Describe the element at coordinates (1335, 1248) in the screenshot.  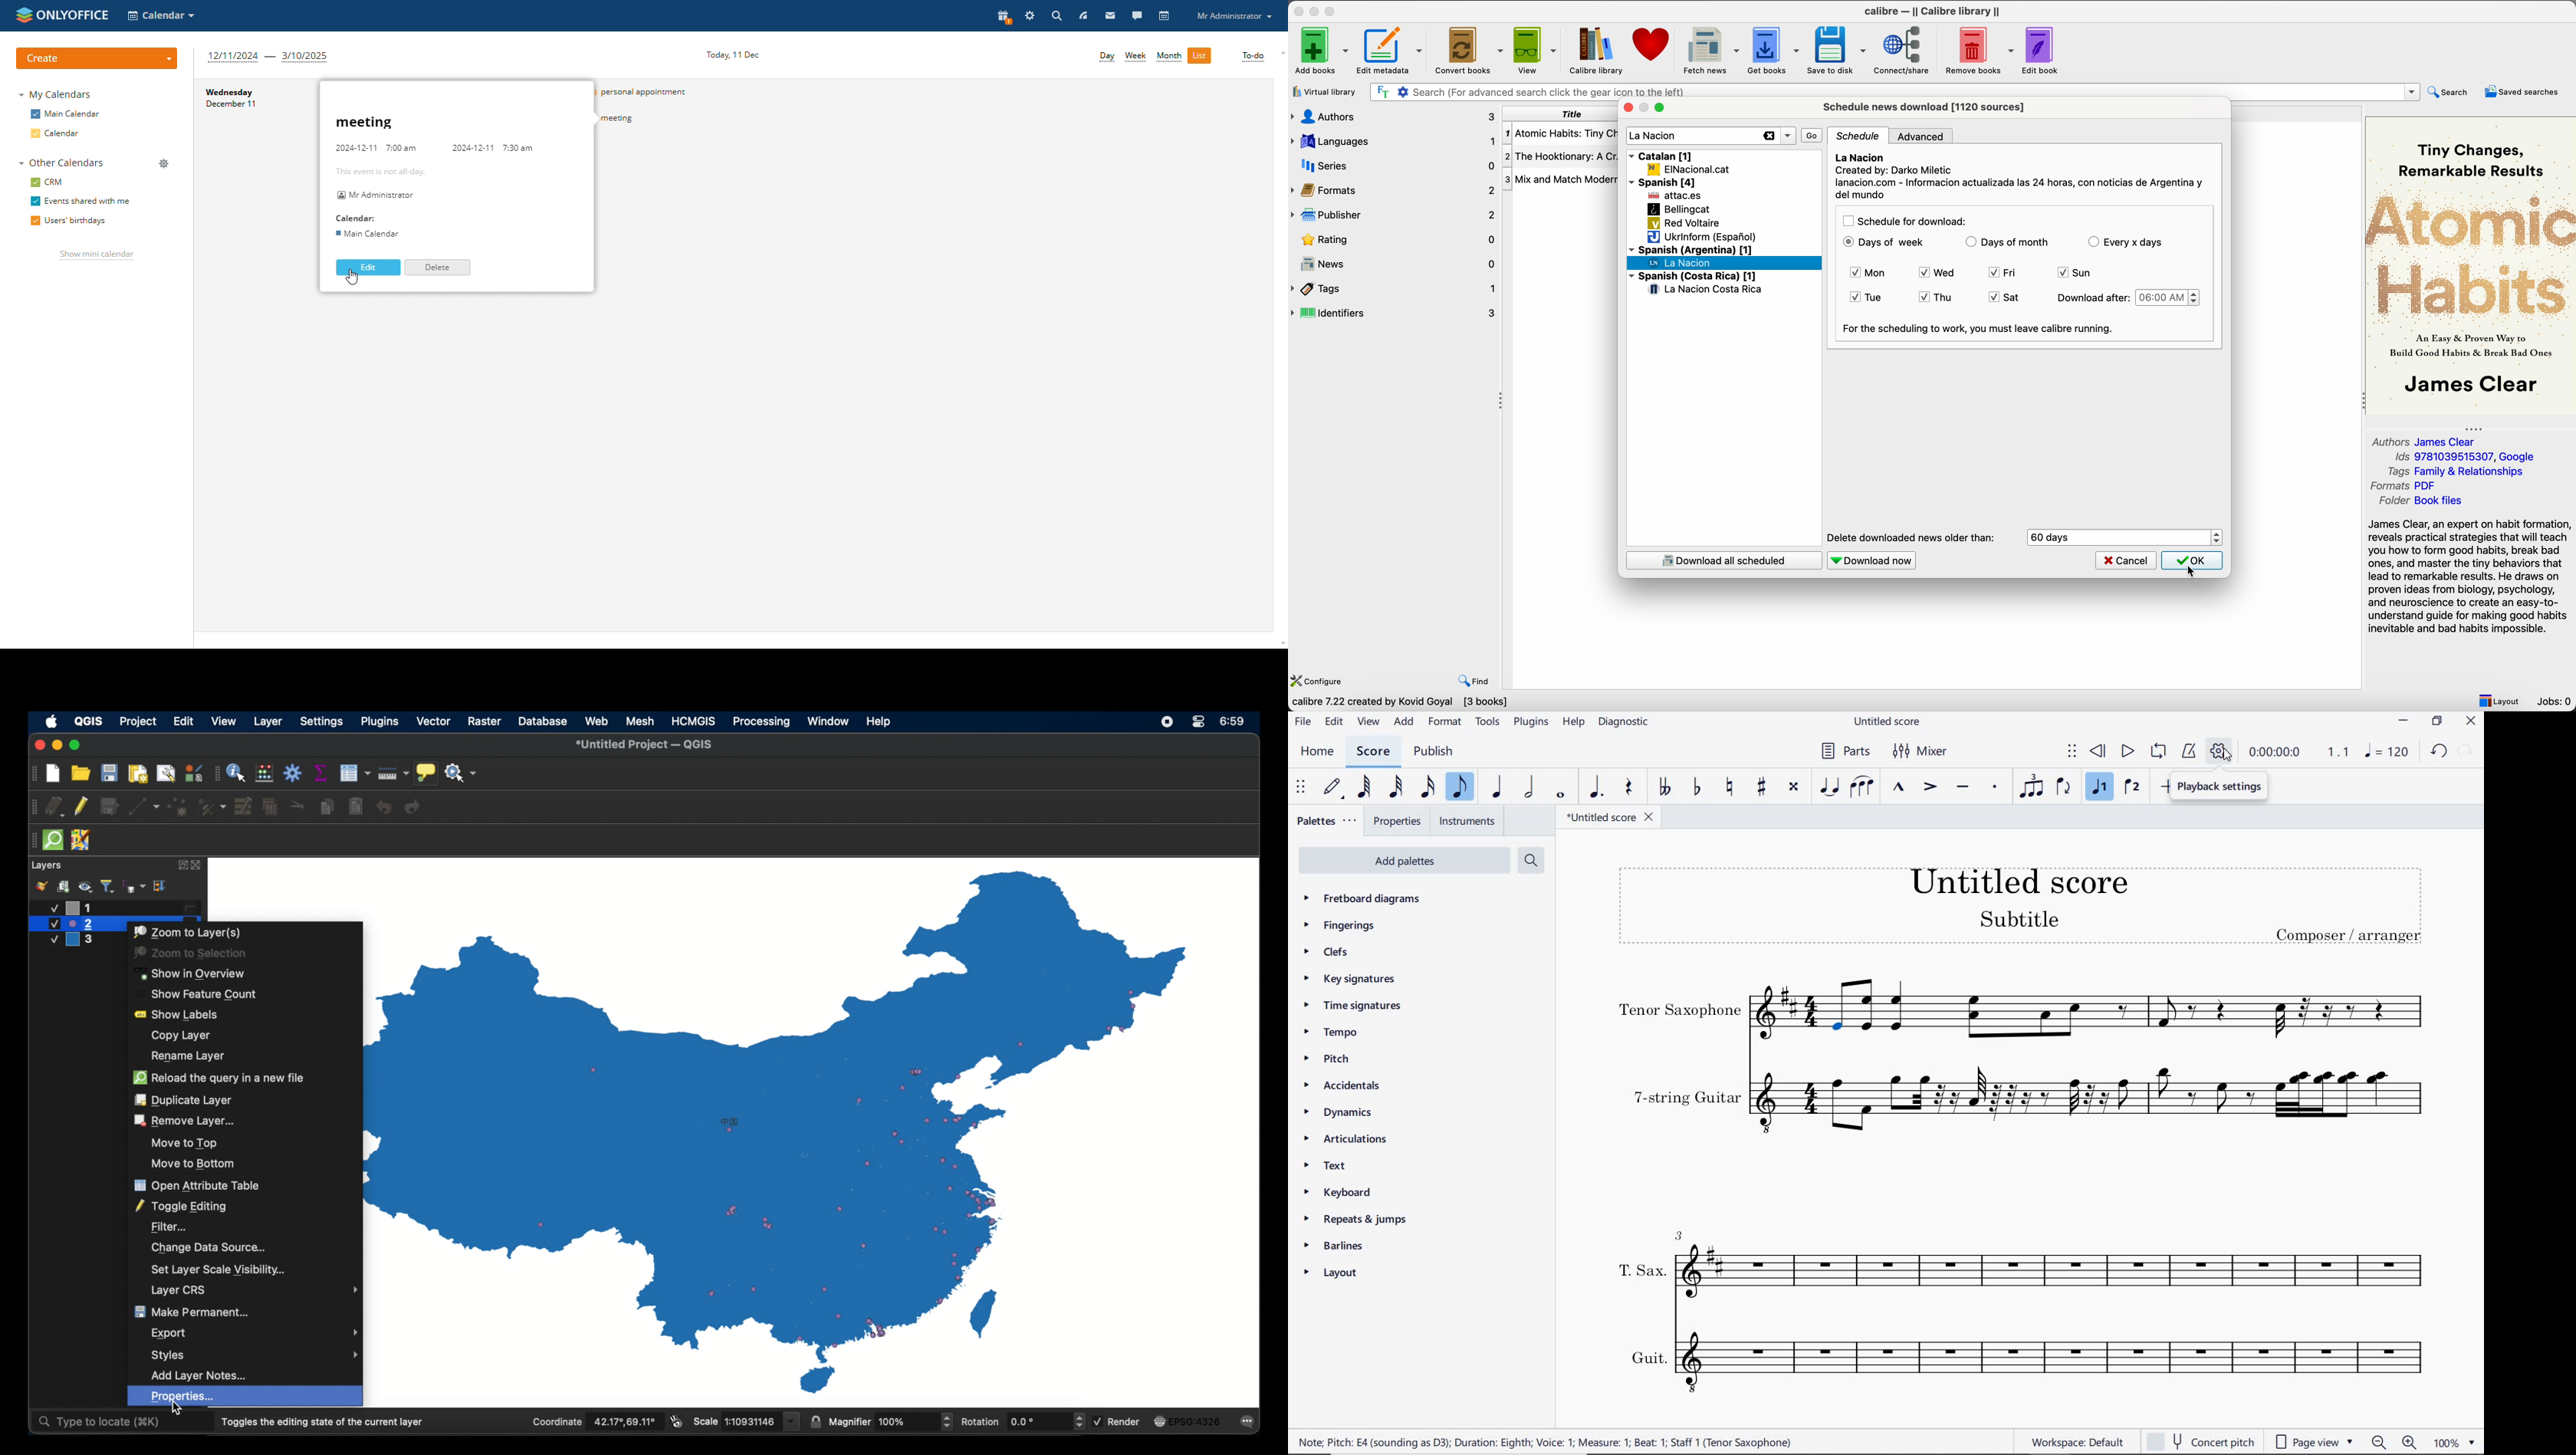
I see `BARLINES` at that location.